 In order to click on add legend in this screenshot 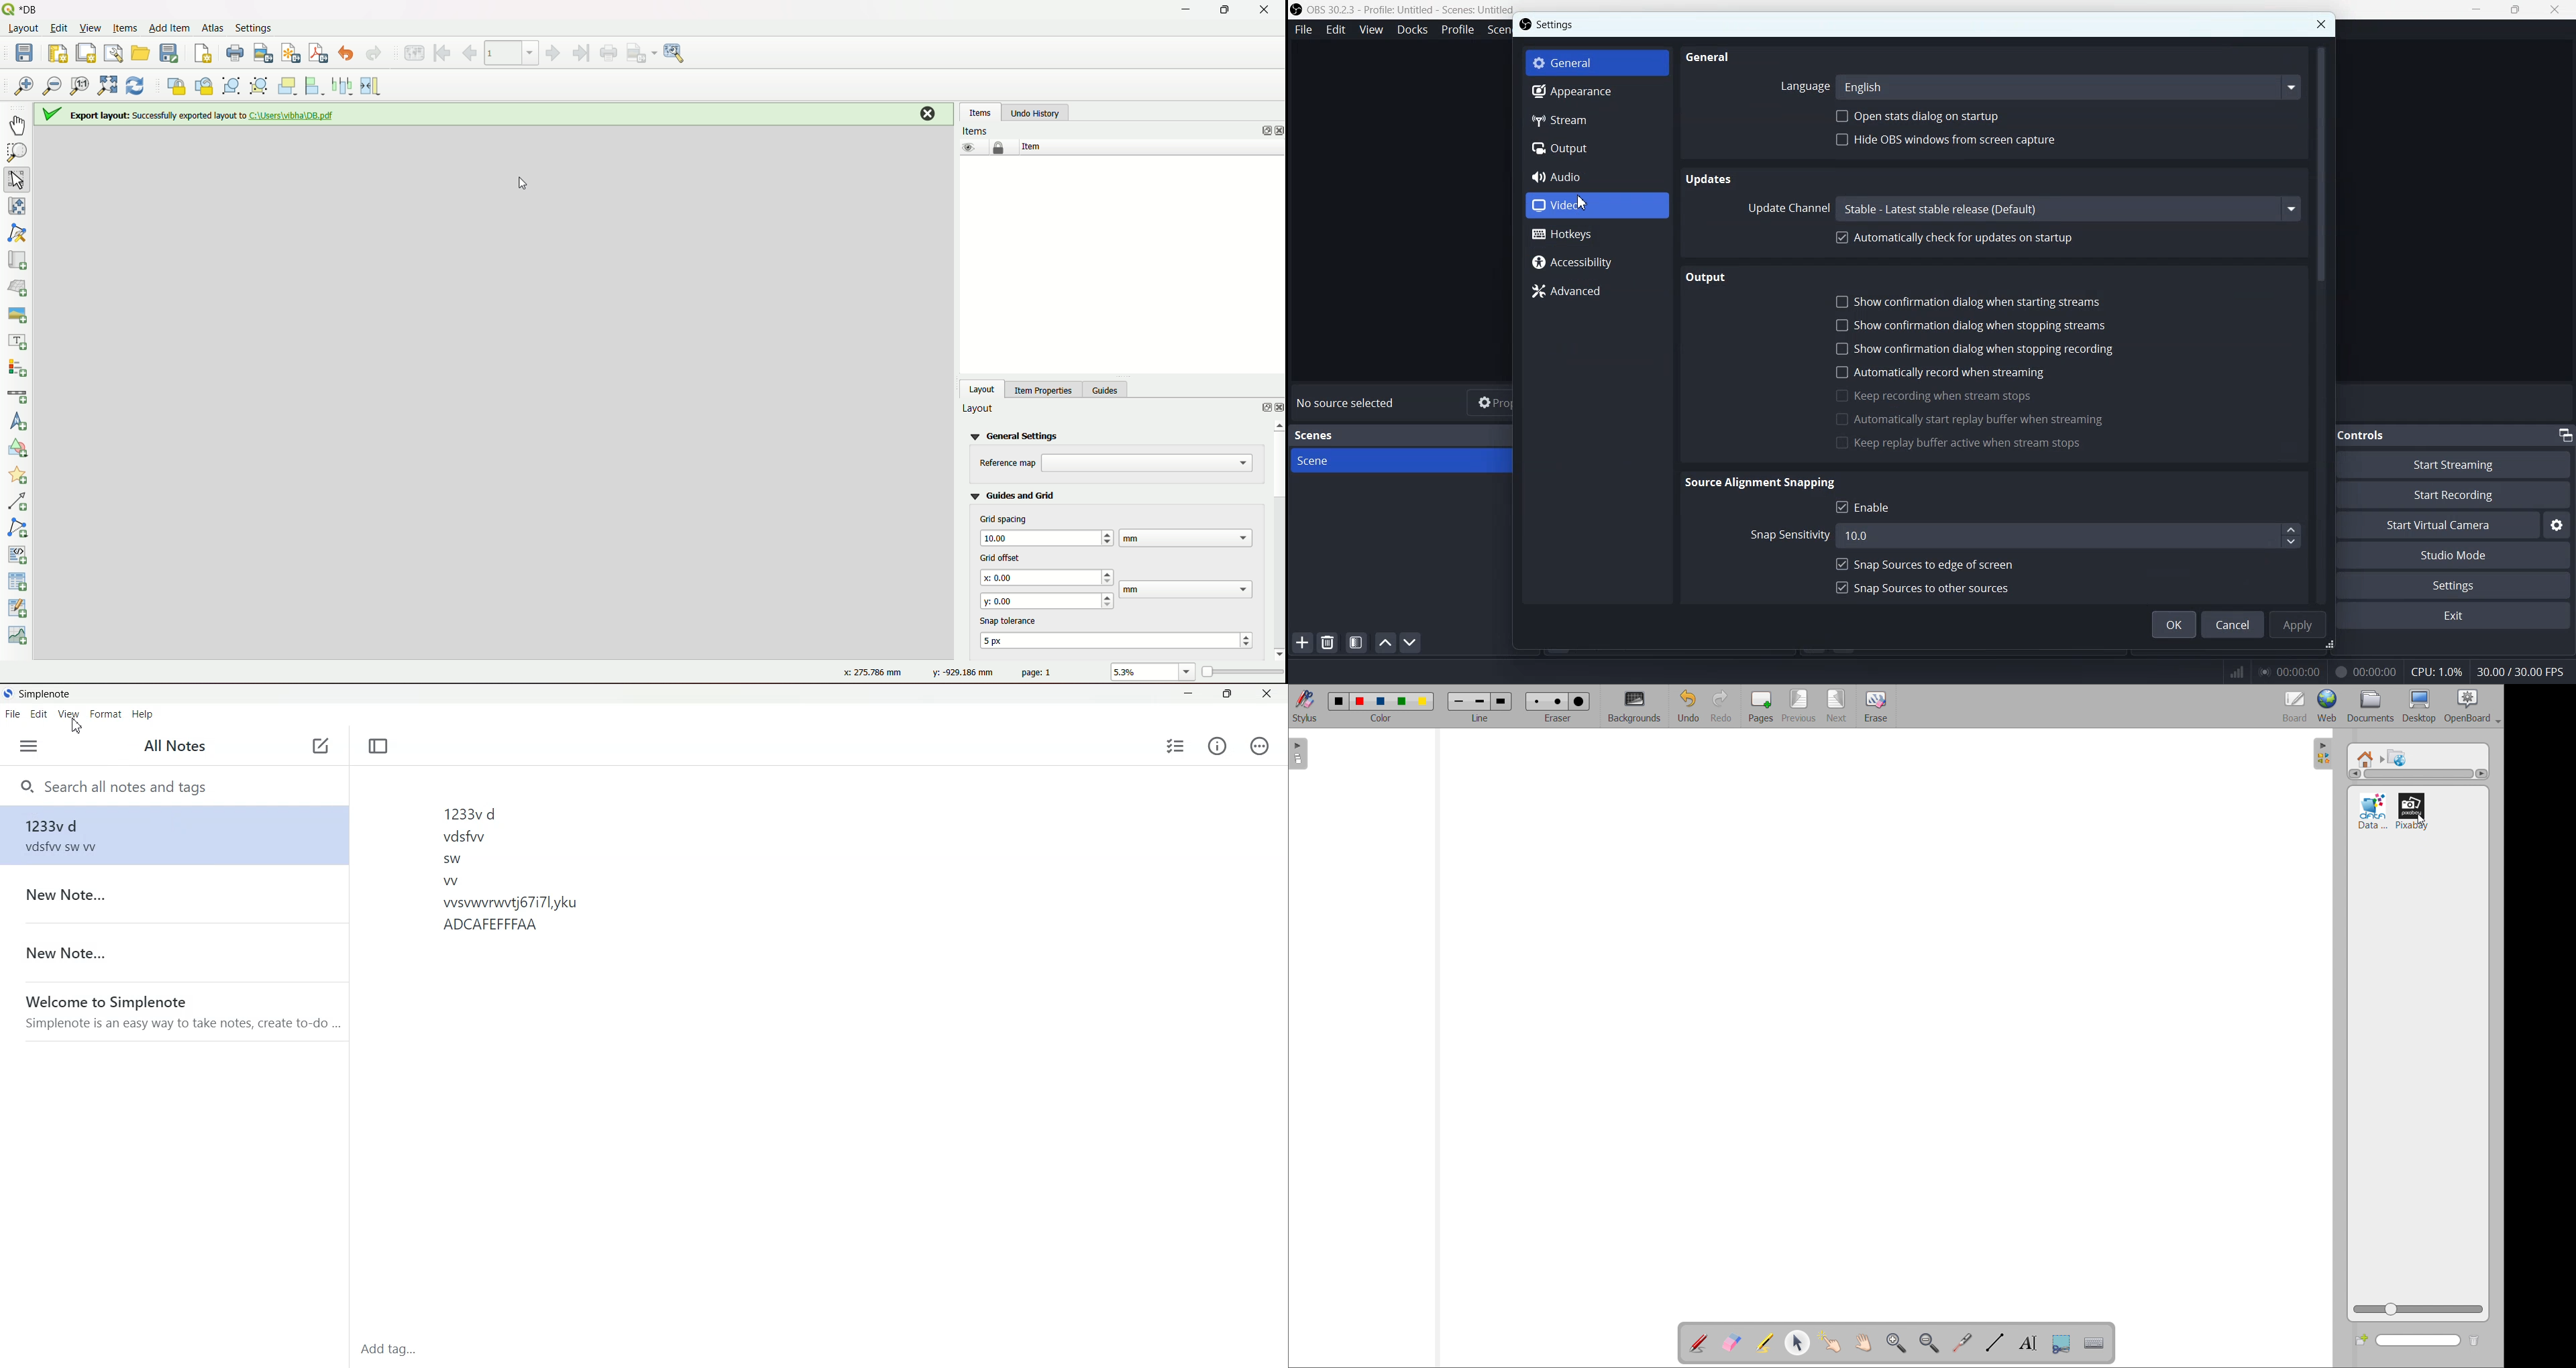, I will do `click(19, 369)`.